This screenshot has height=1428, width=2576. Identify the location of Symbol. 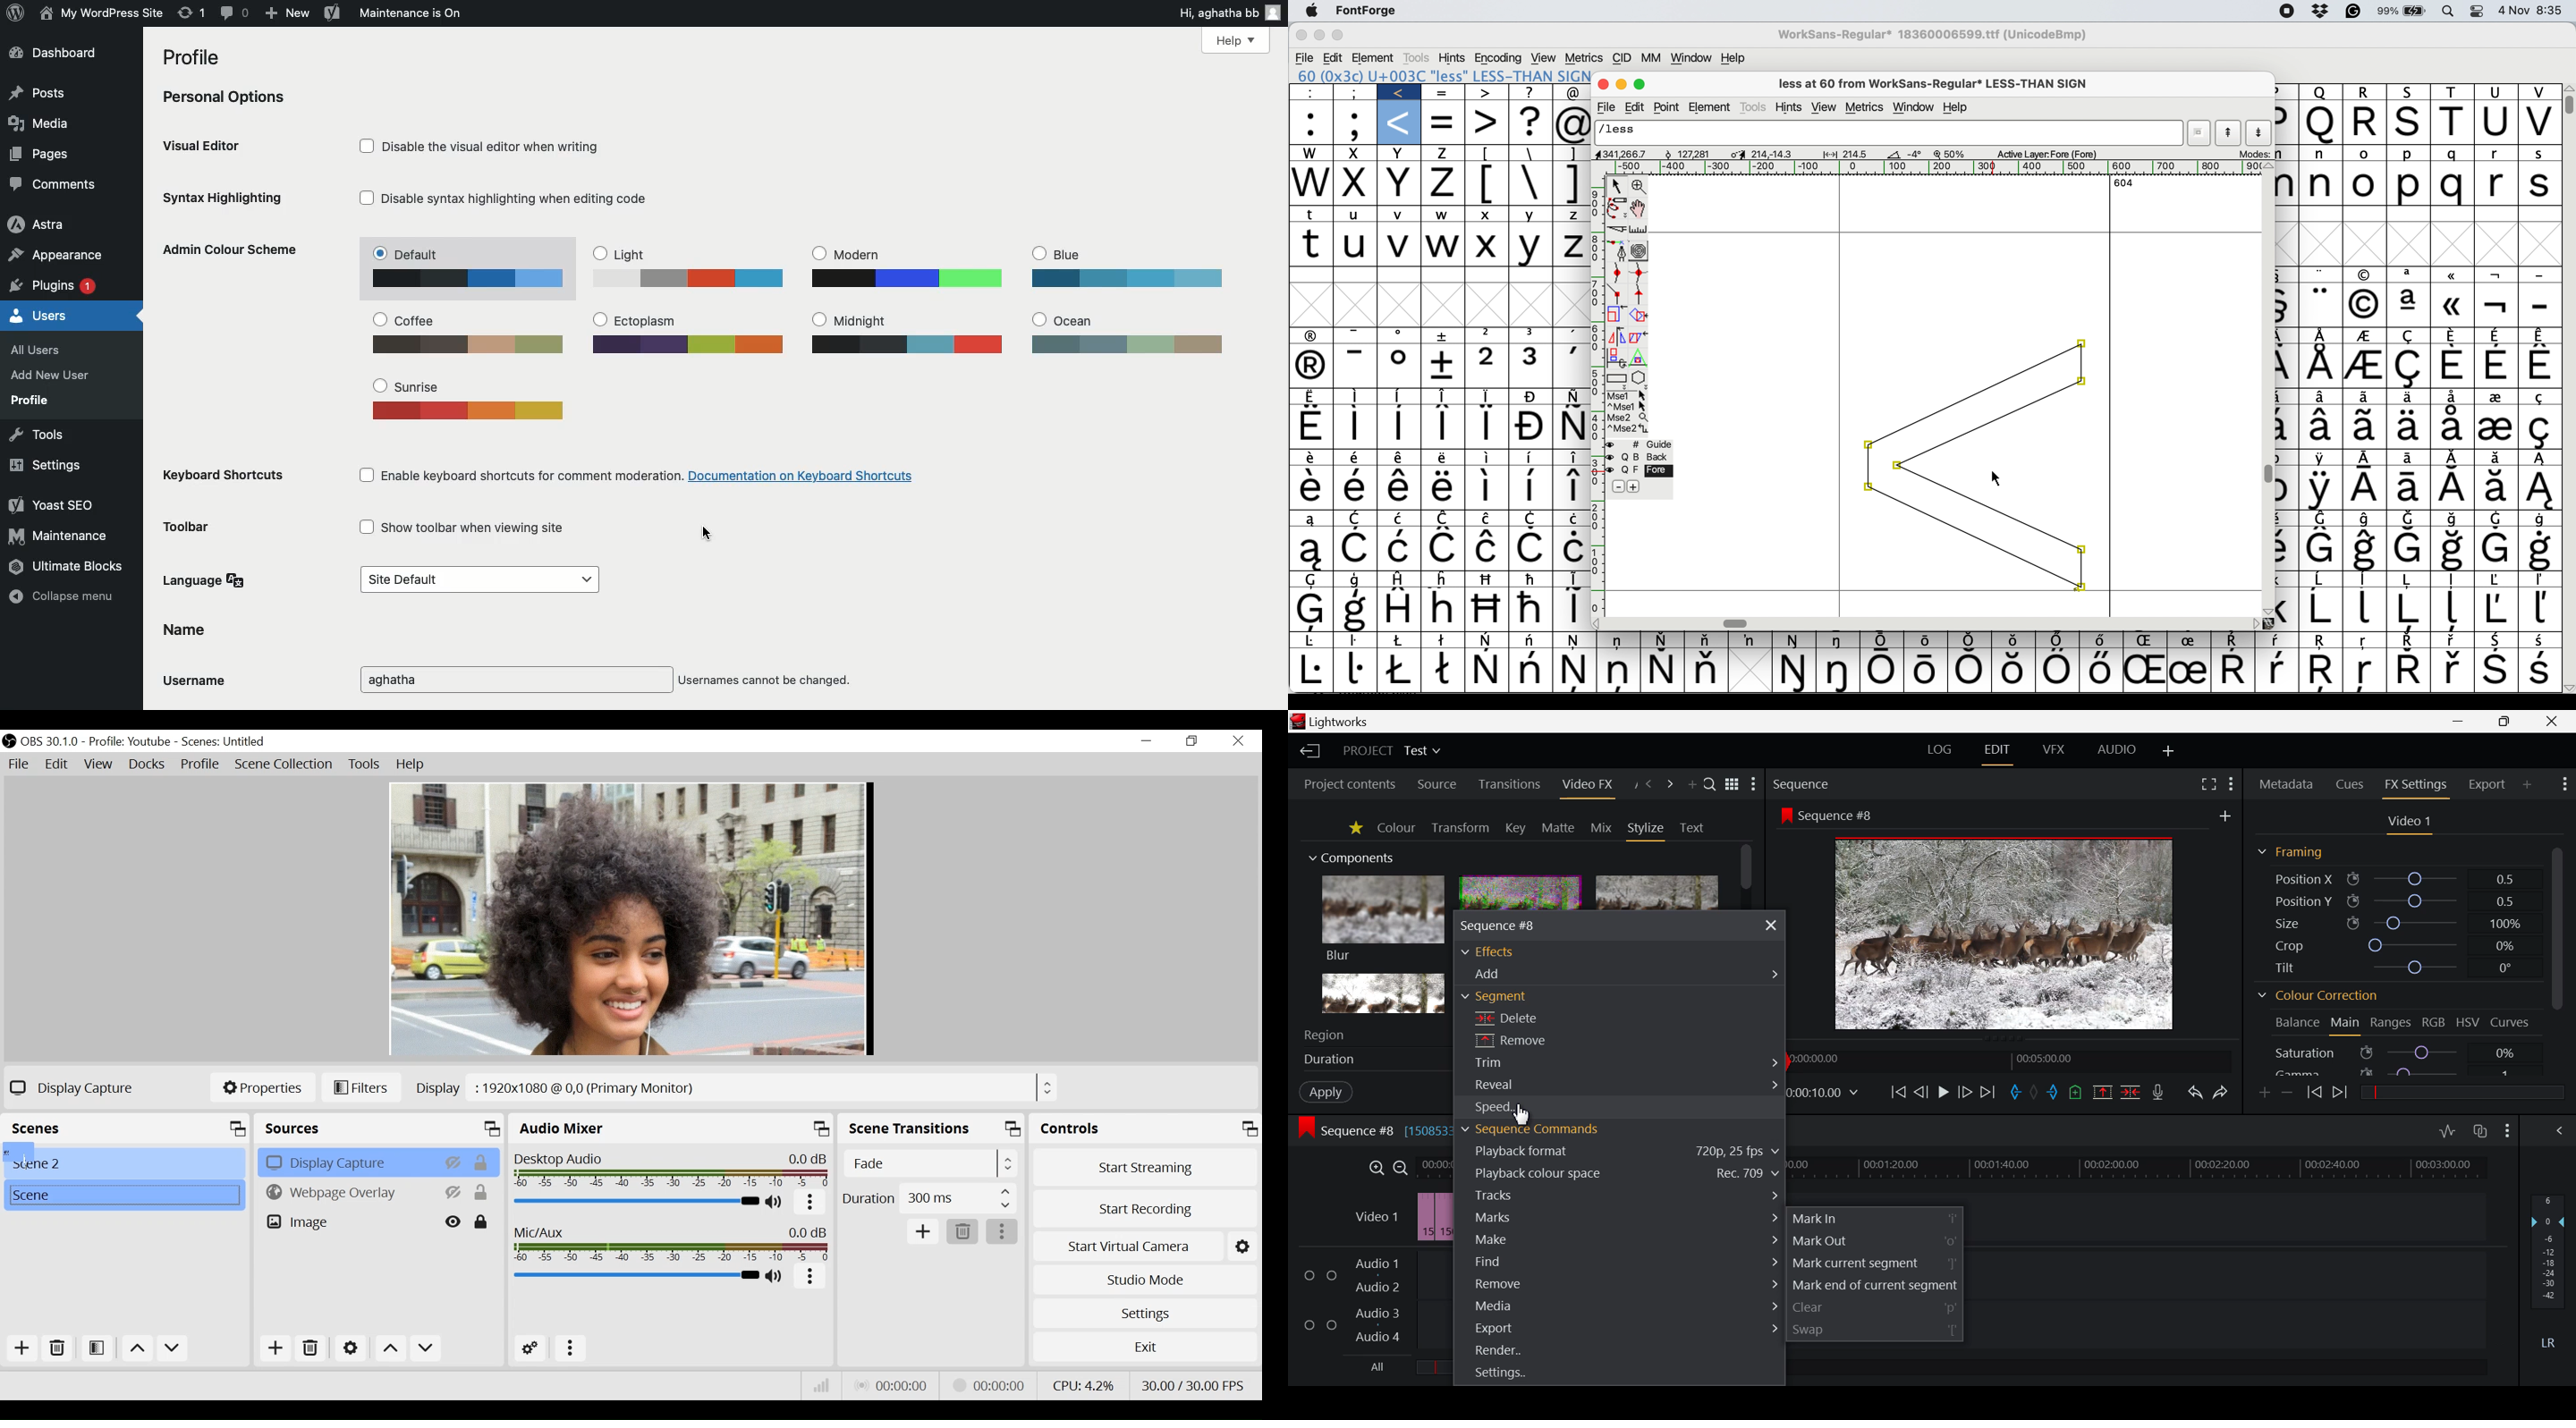
(2497, 397).